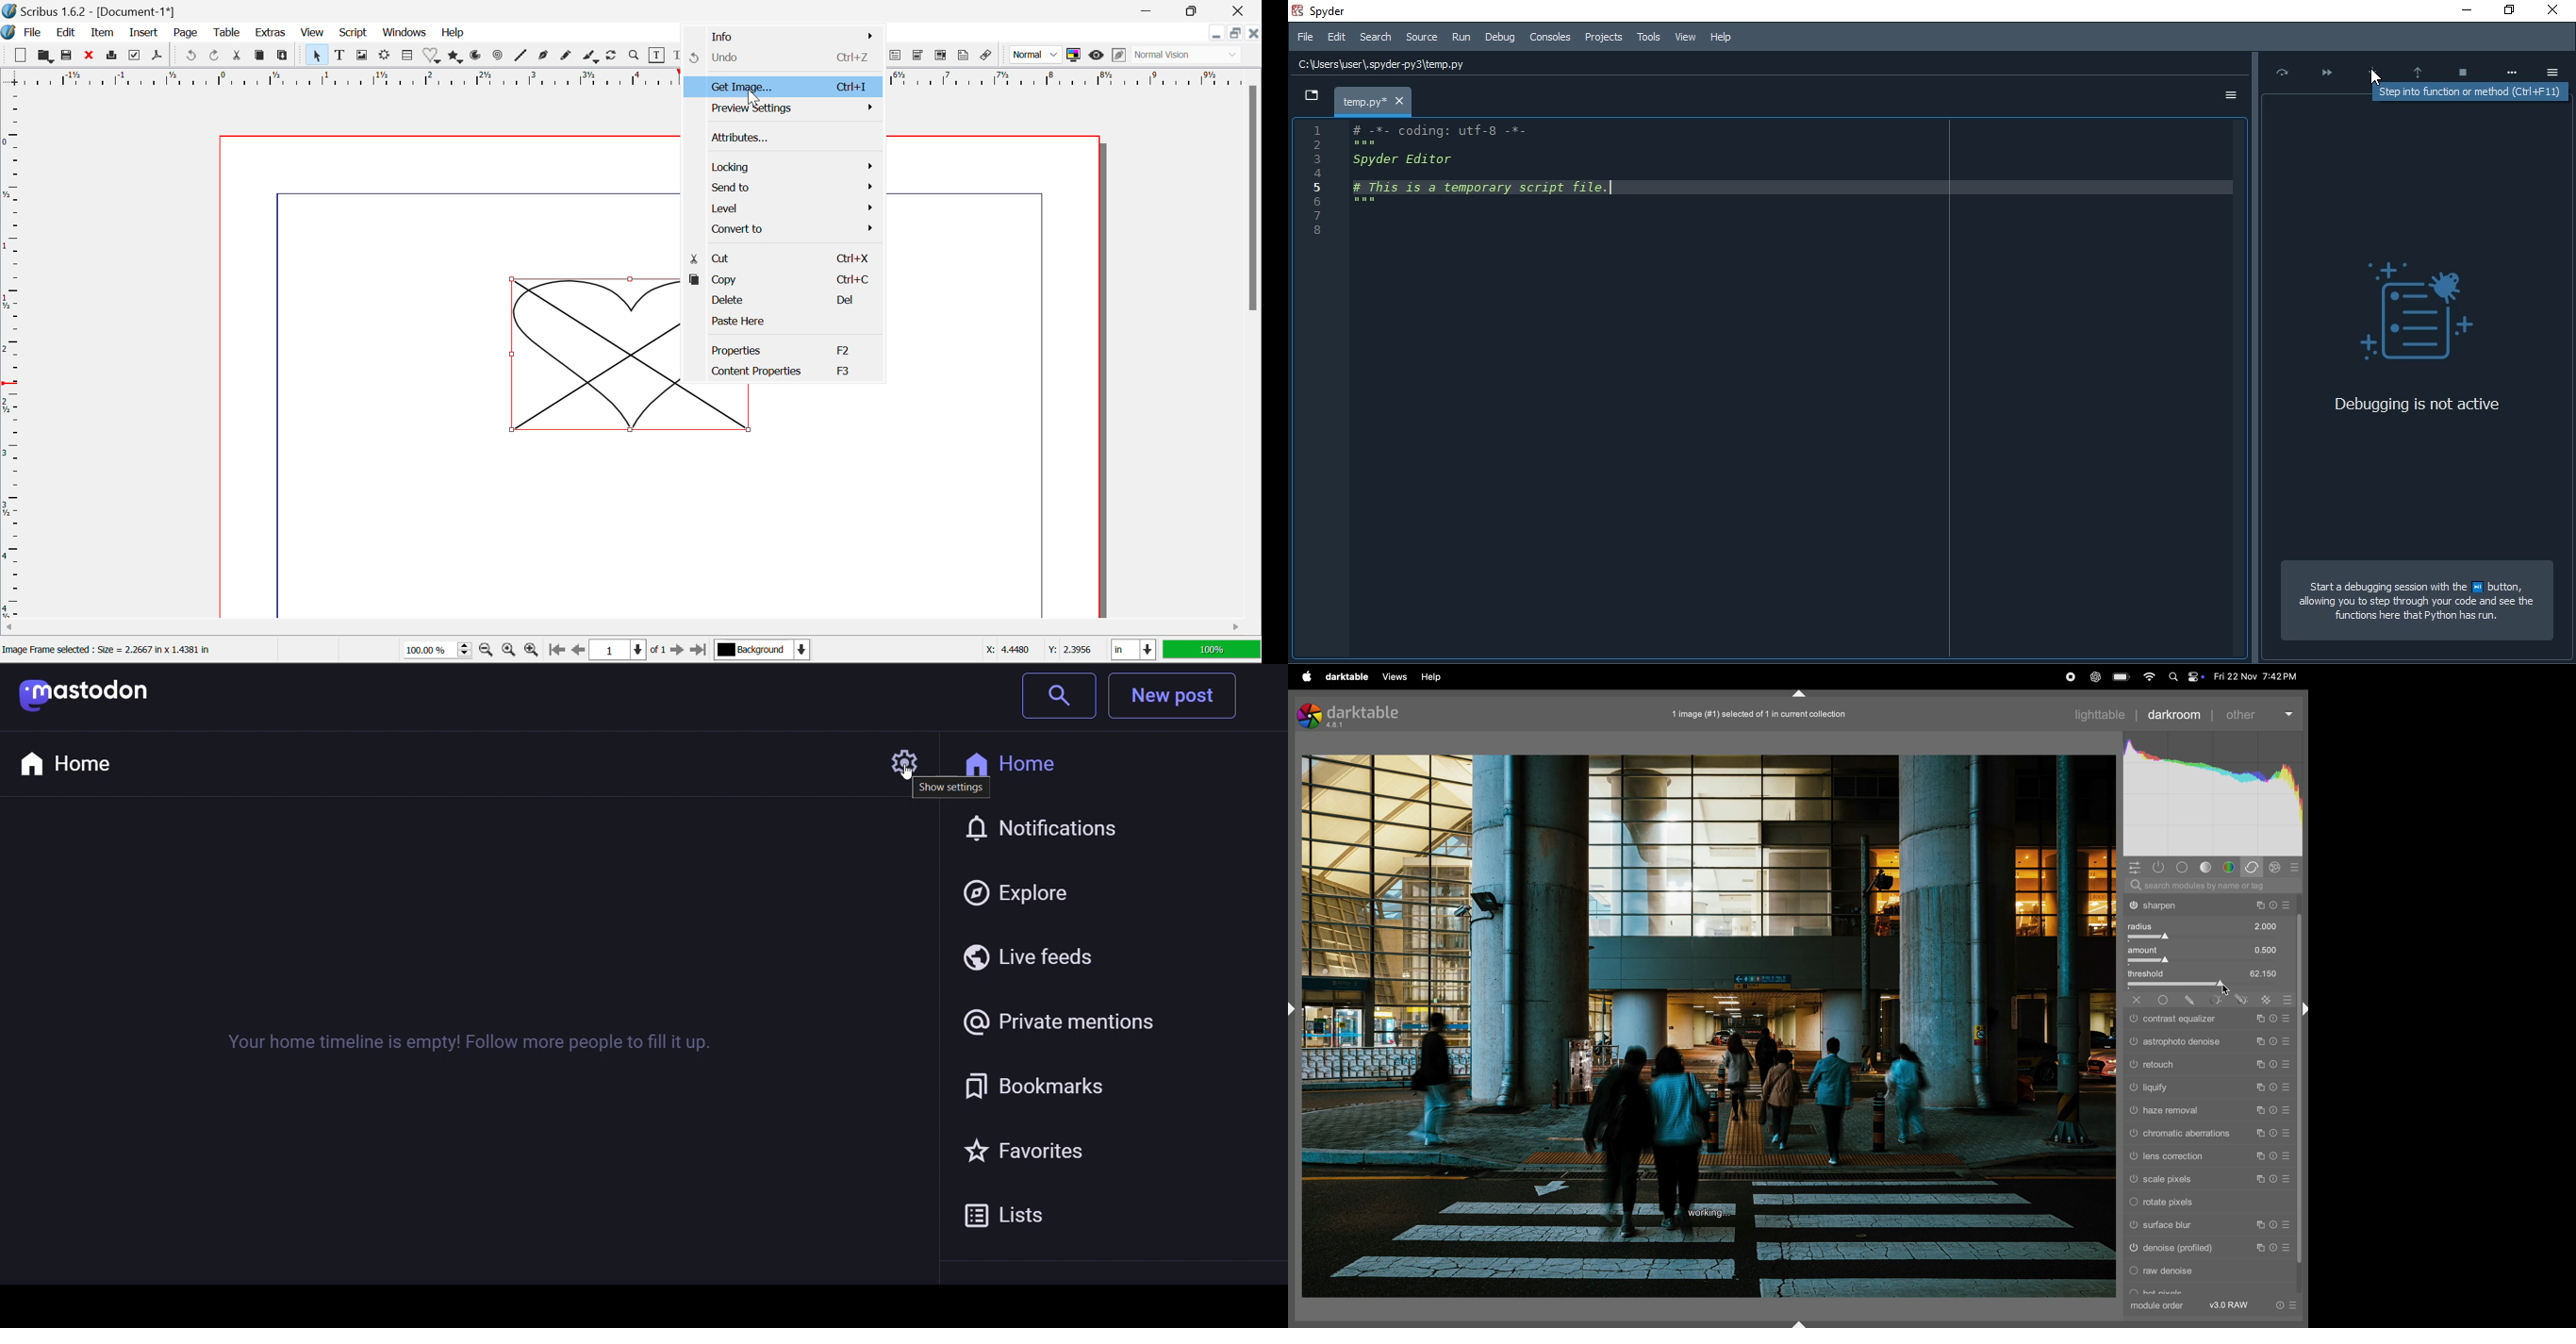 This screenshot has width=2576, height=1344. What do you see at coordinates (789, 139) in the screenshot?
I see `Attributes` at bounding box center [789, 139].